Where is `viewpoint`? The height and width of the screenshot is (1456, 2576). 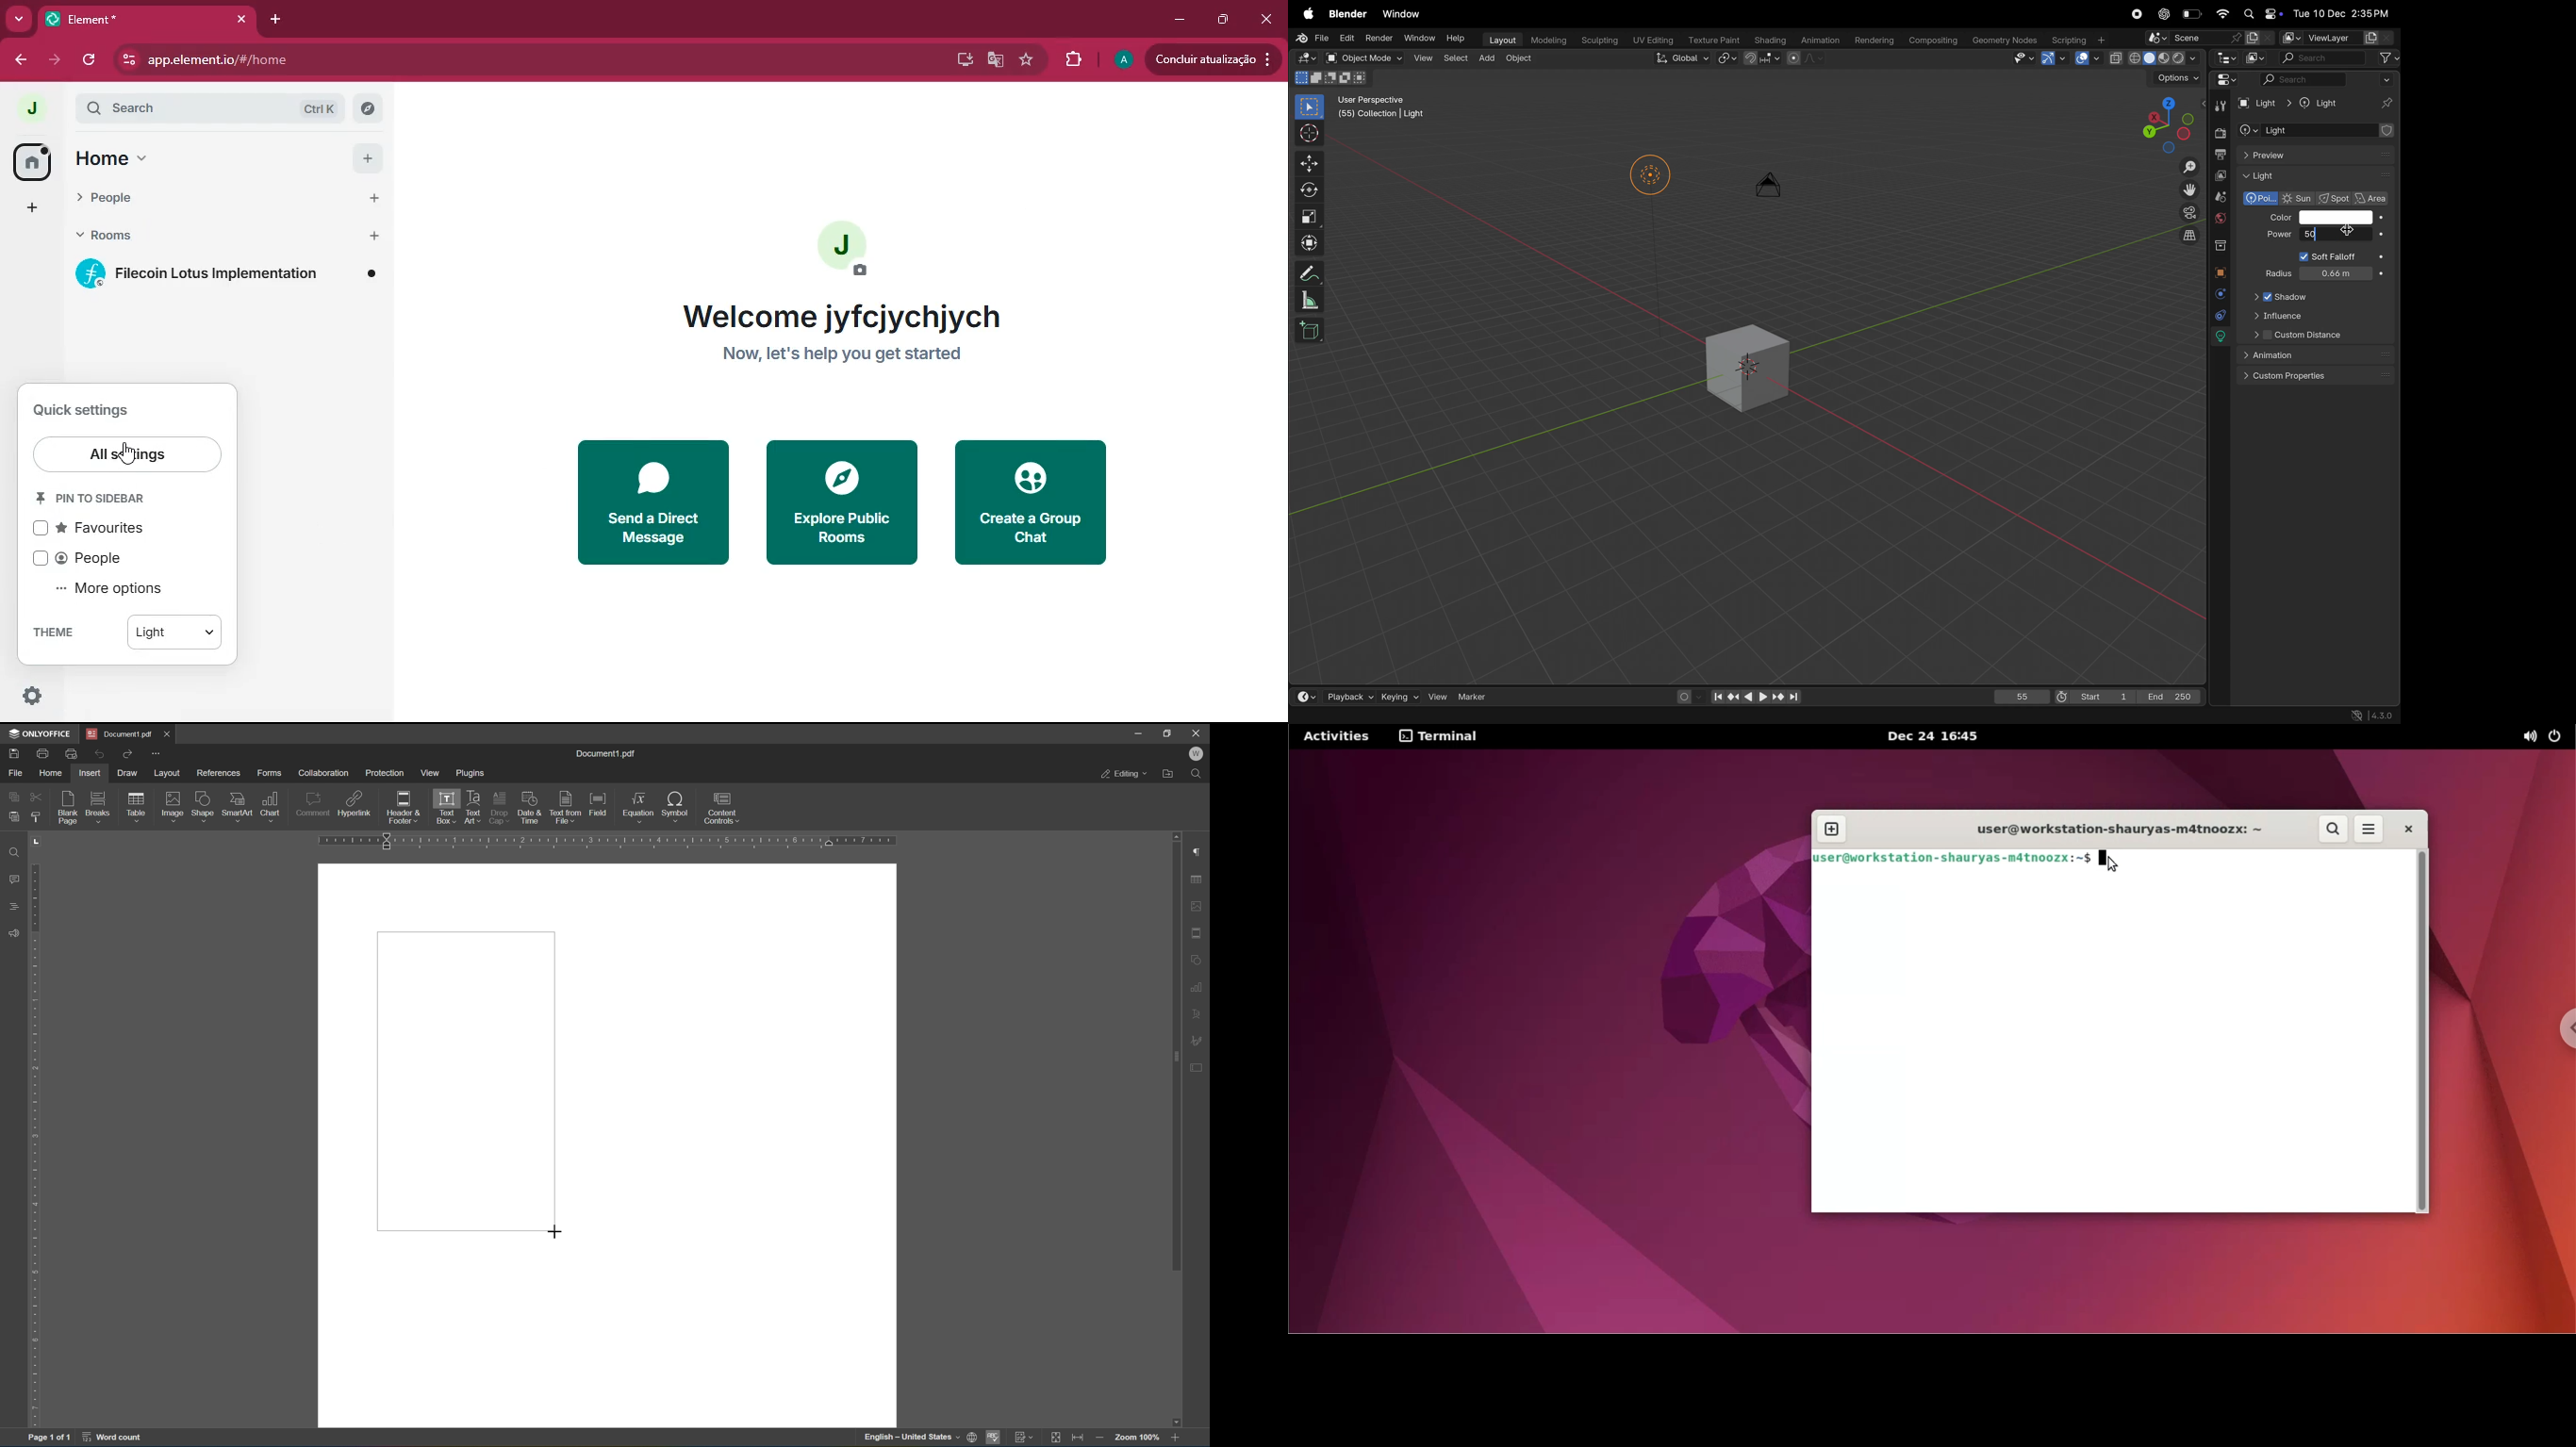 viewpoint is located at coordinates (2160, 123).